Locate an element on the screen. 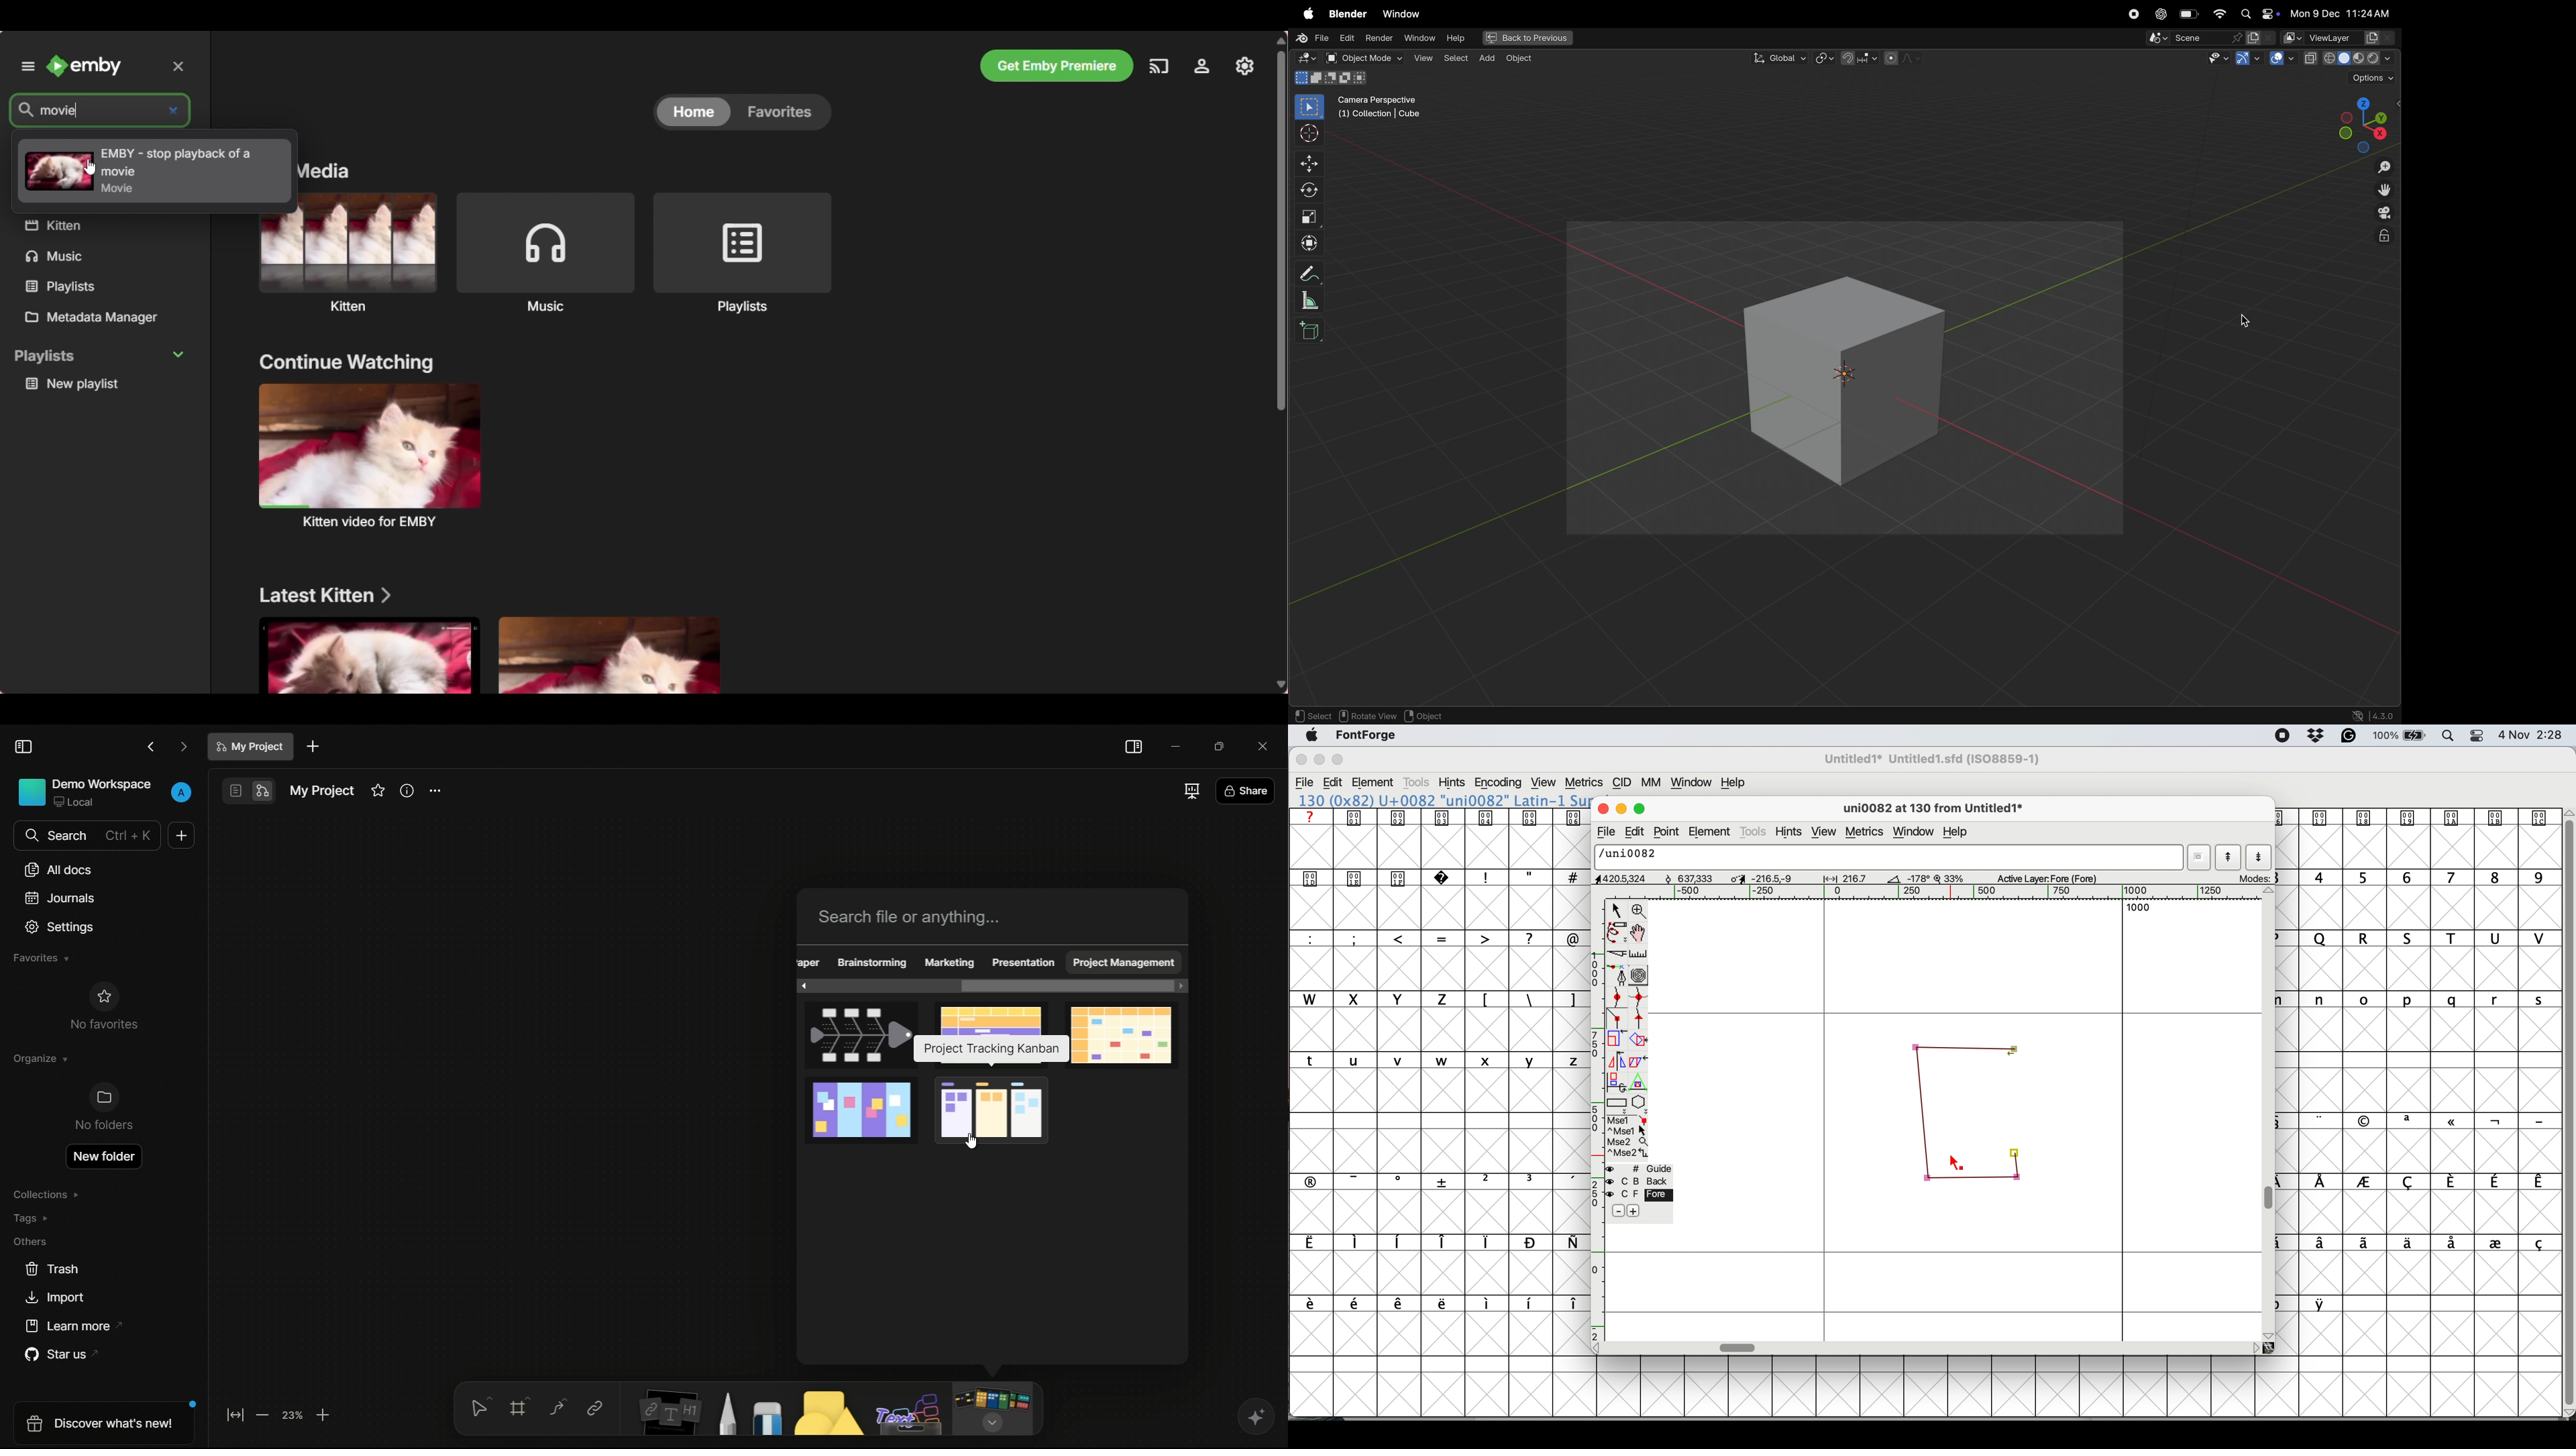 The image size is (2576, 1456). rotate the selection is located at coordinates (1639, 1042).